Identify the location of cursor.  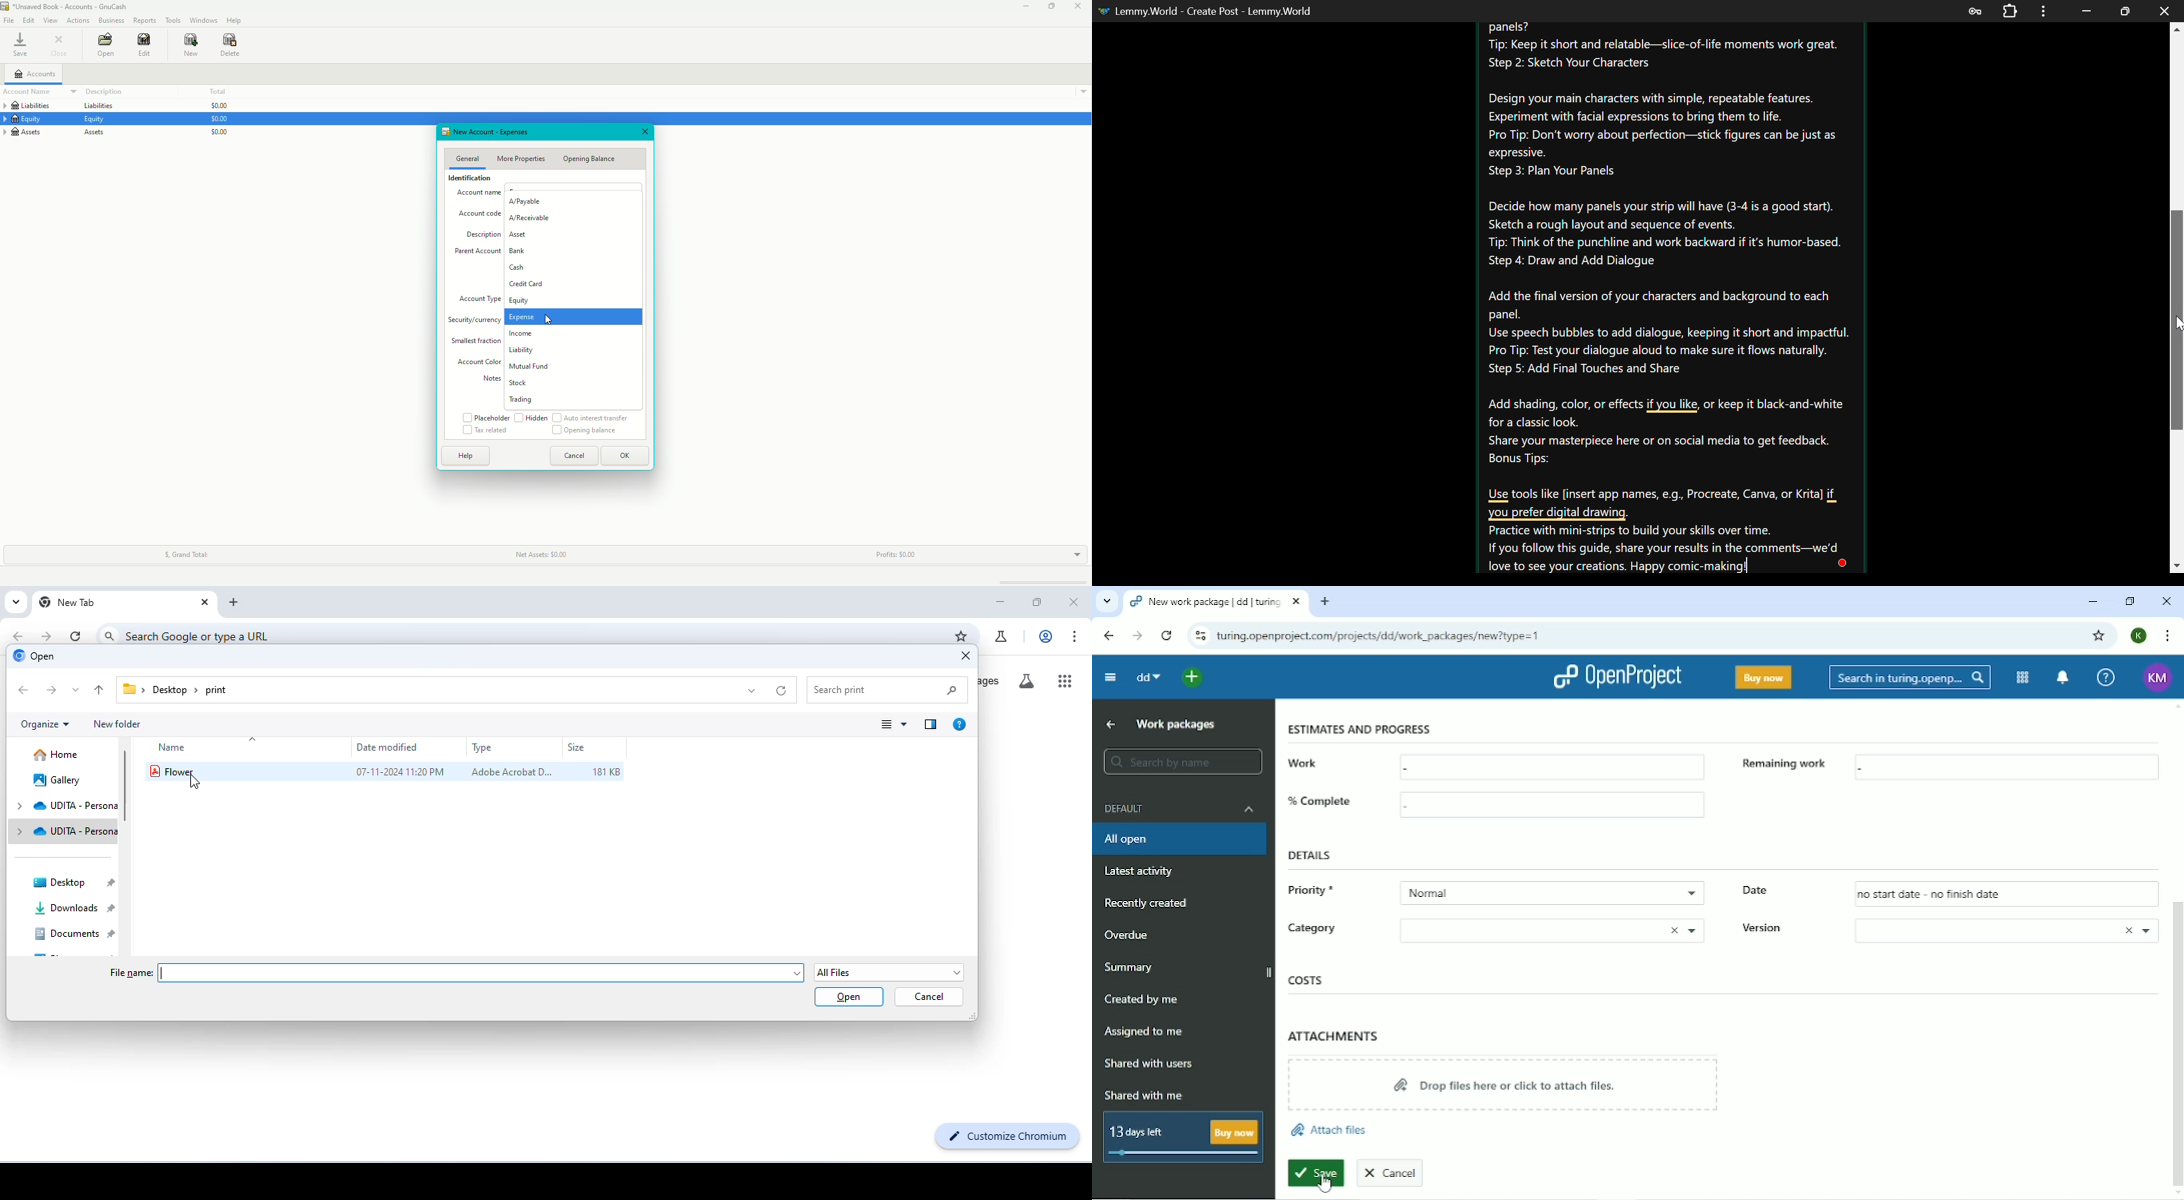
(191, 782).